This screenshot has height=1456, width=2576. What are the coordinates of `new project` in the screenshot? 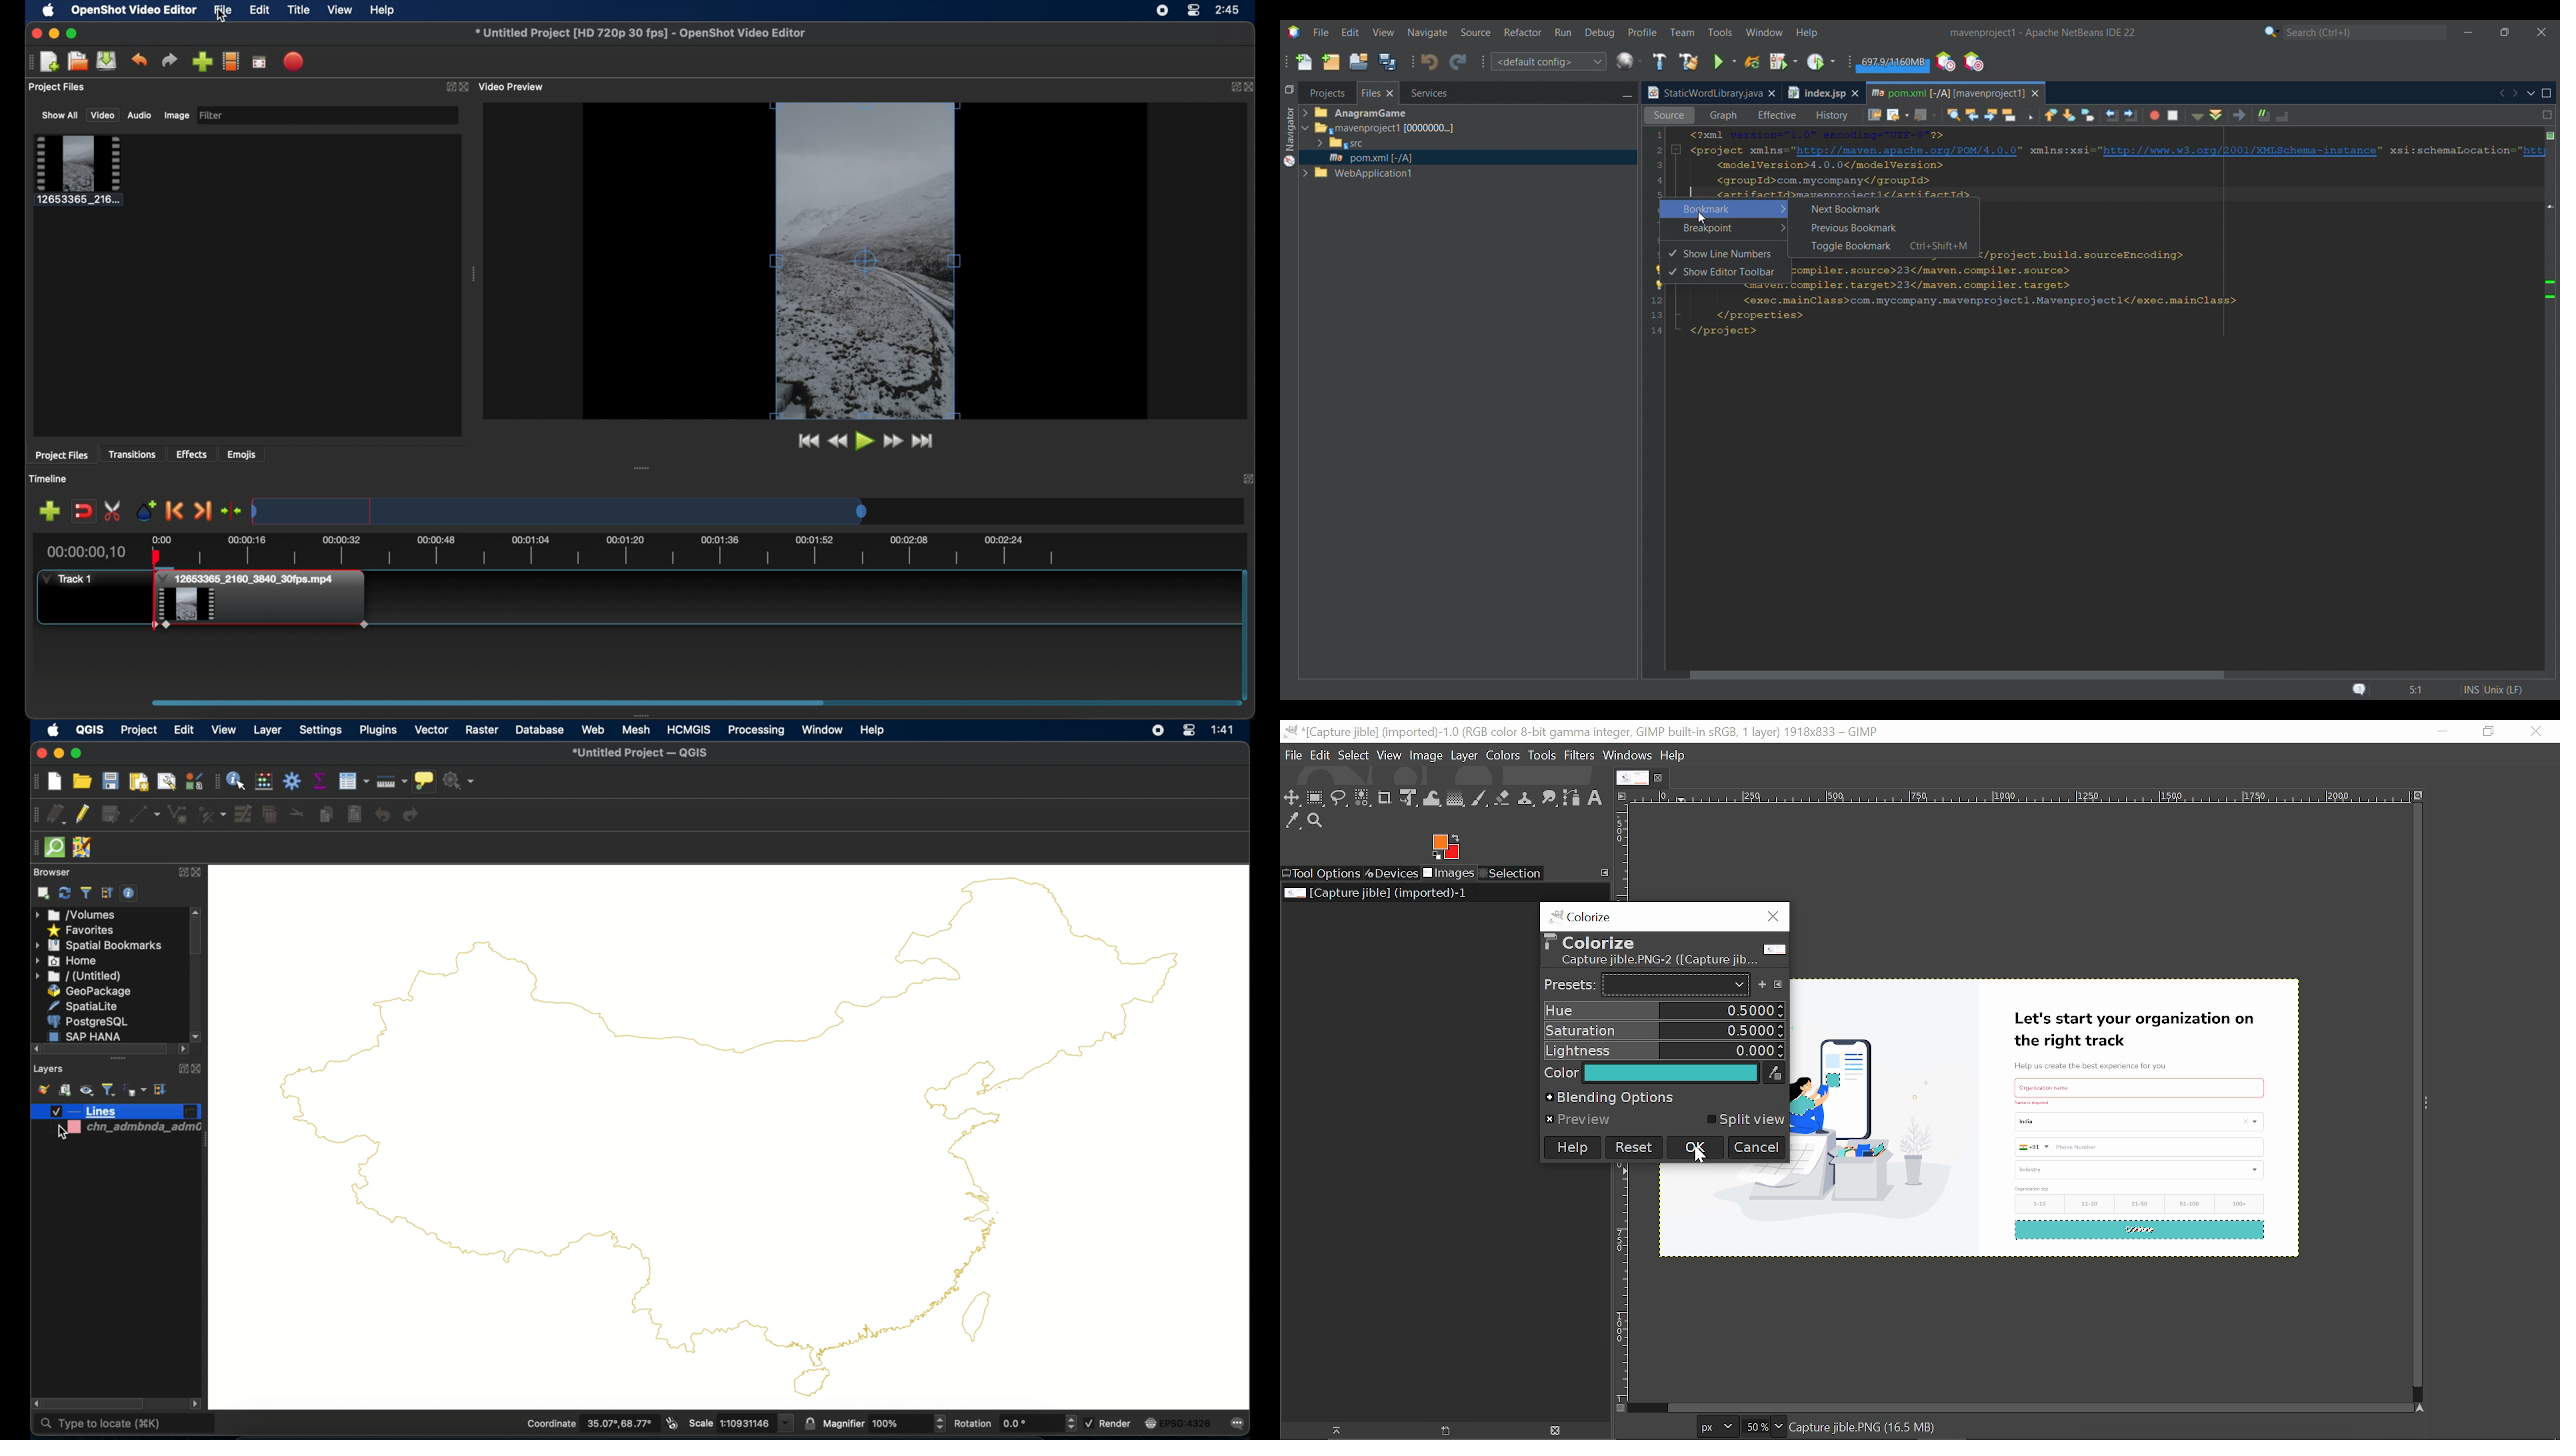 It's located at (51, 61).